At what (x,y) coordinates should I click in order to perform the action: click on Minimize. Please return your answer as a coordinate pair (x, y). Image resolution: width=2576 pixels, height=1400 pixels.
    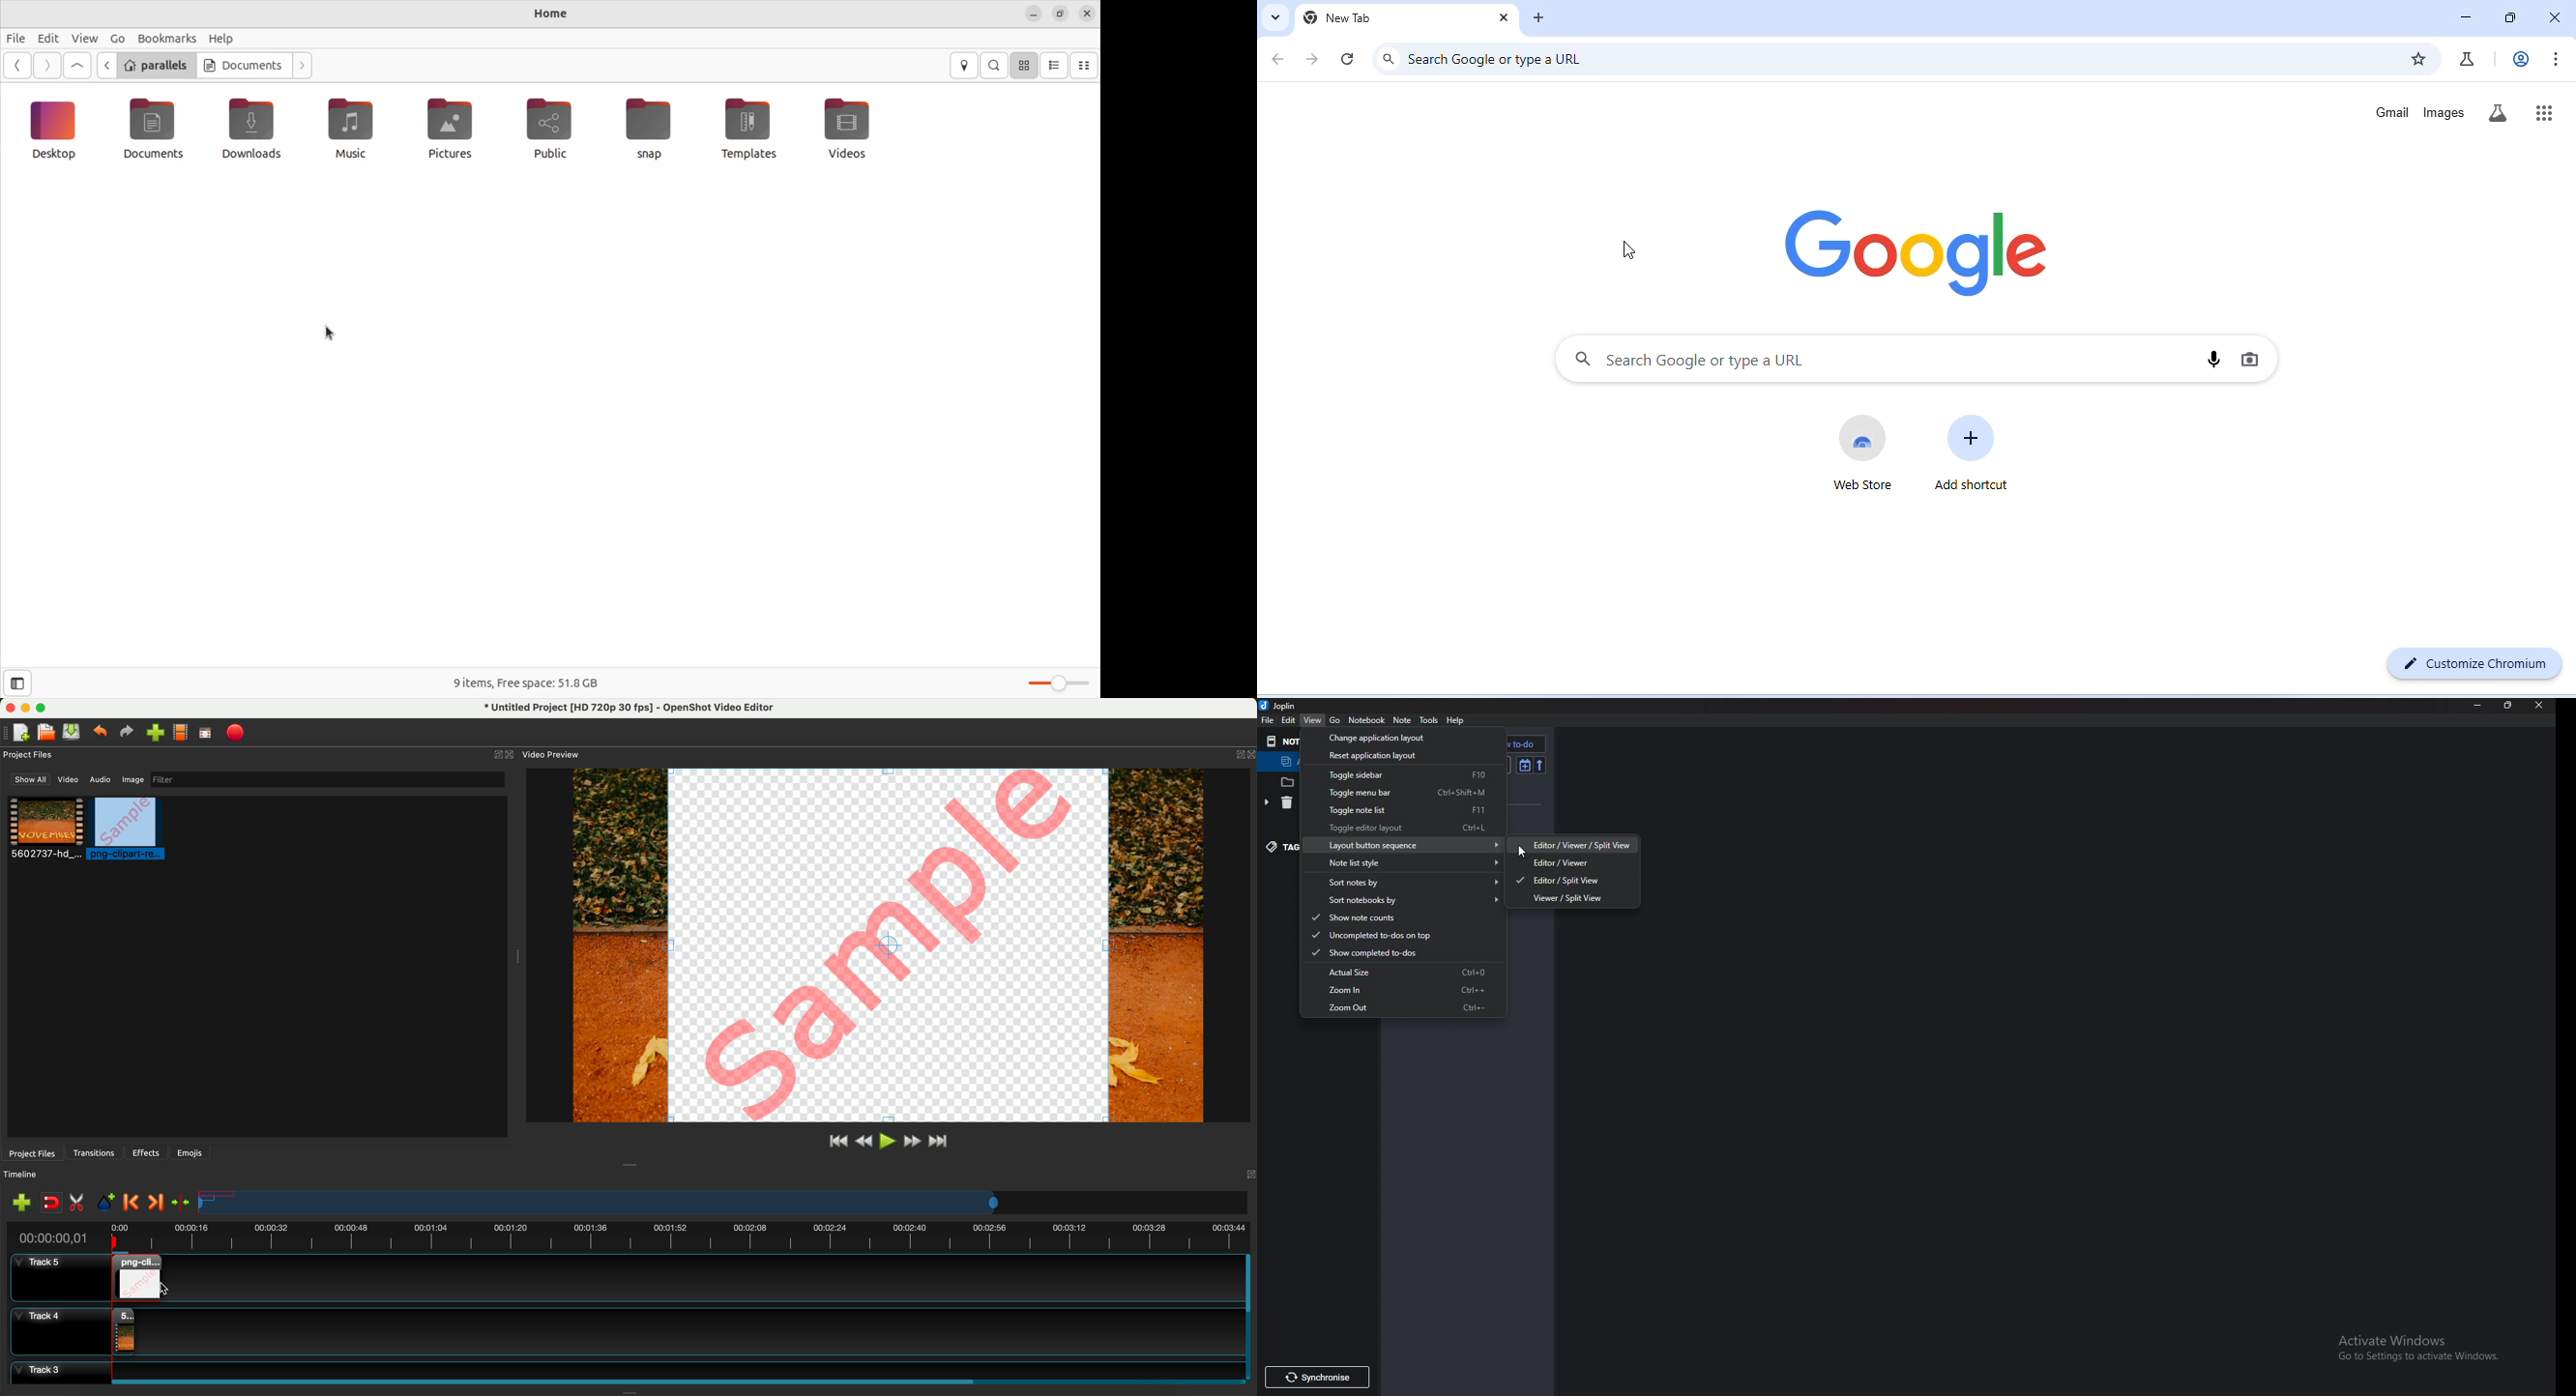
    Looking at the image, I should click on (2476, 705).